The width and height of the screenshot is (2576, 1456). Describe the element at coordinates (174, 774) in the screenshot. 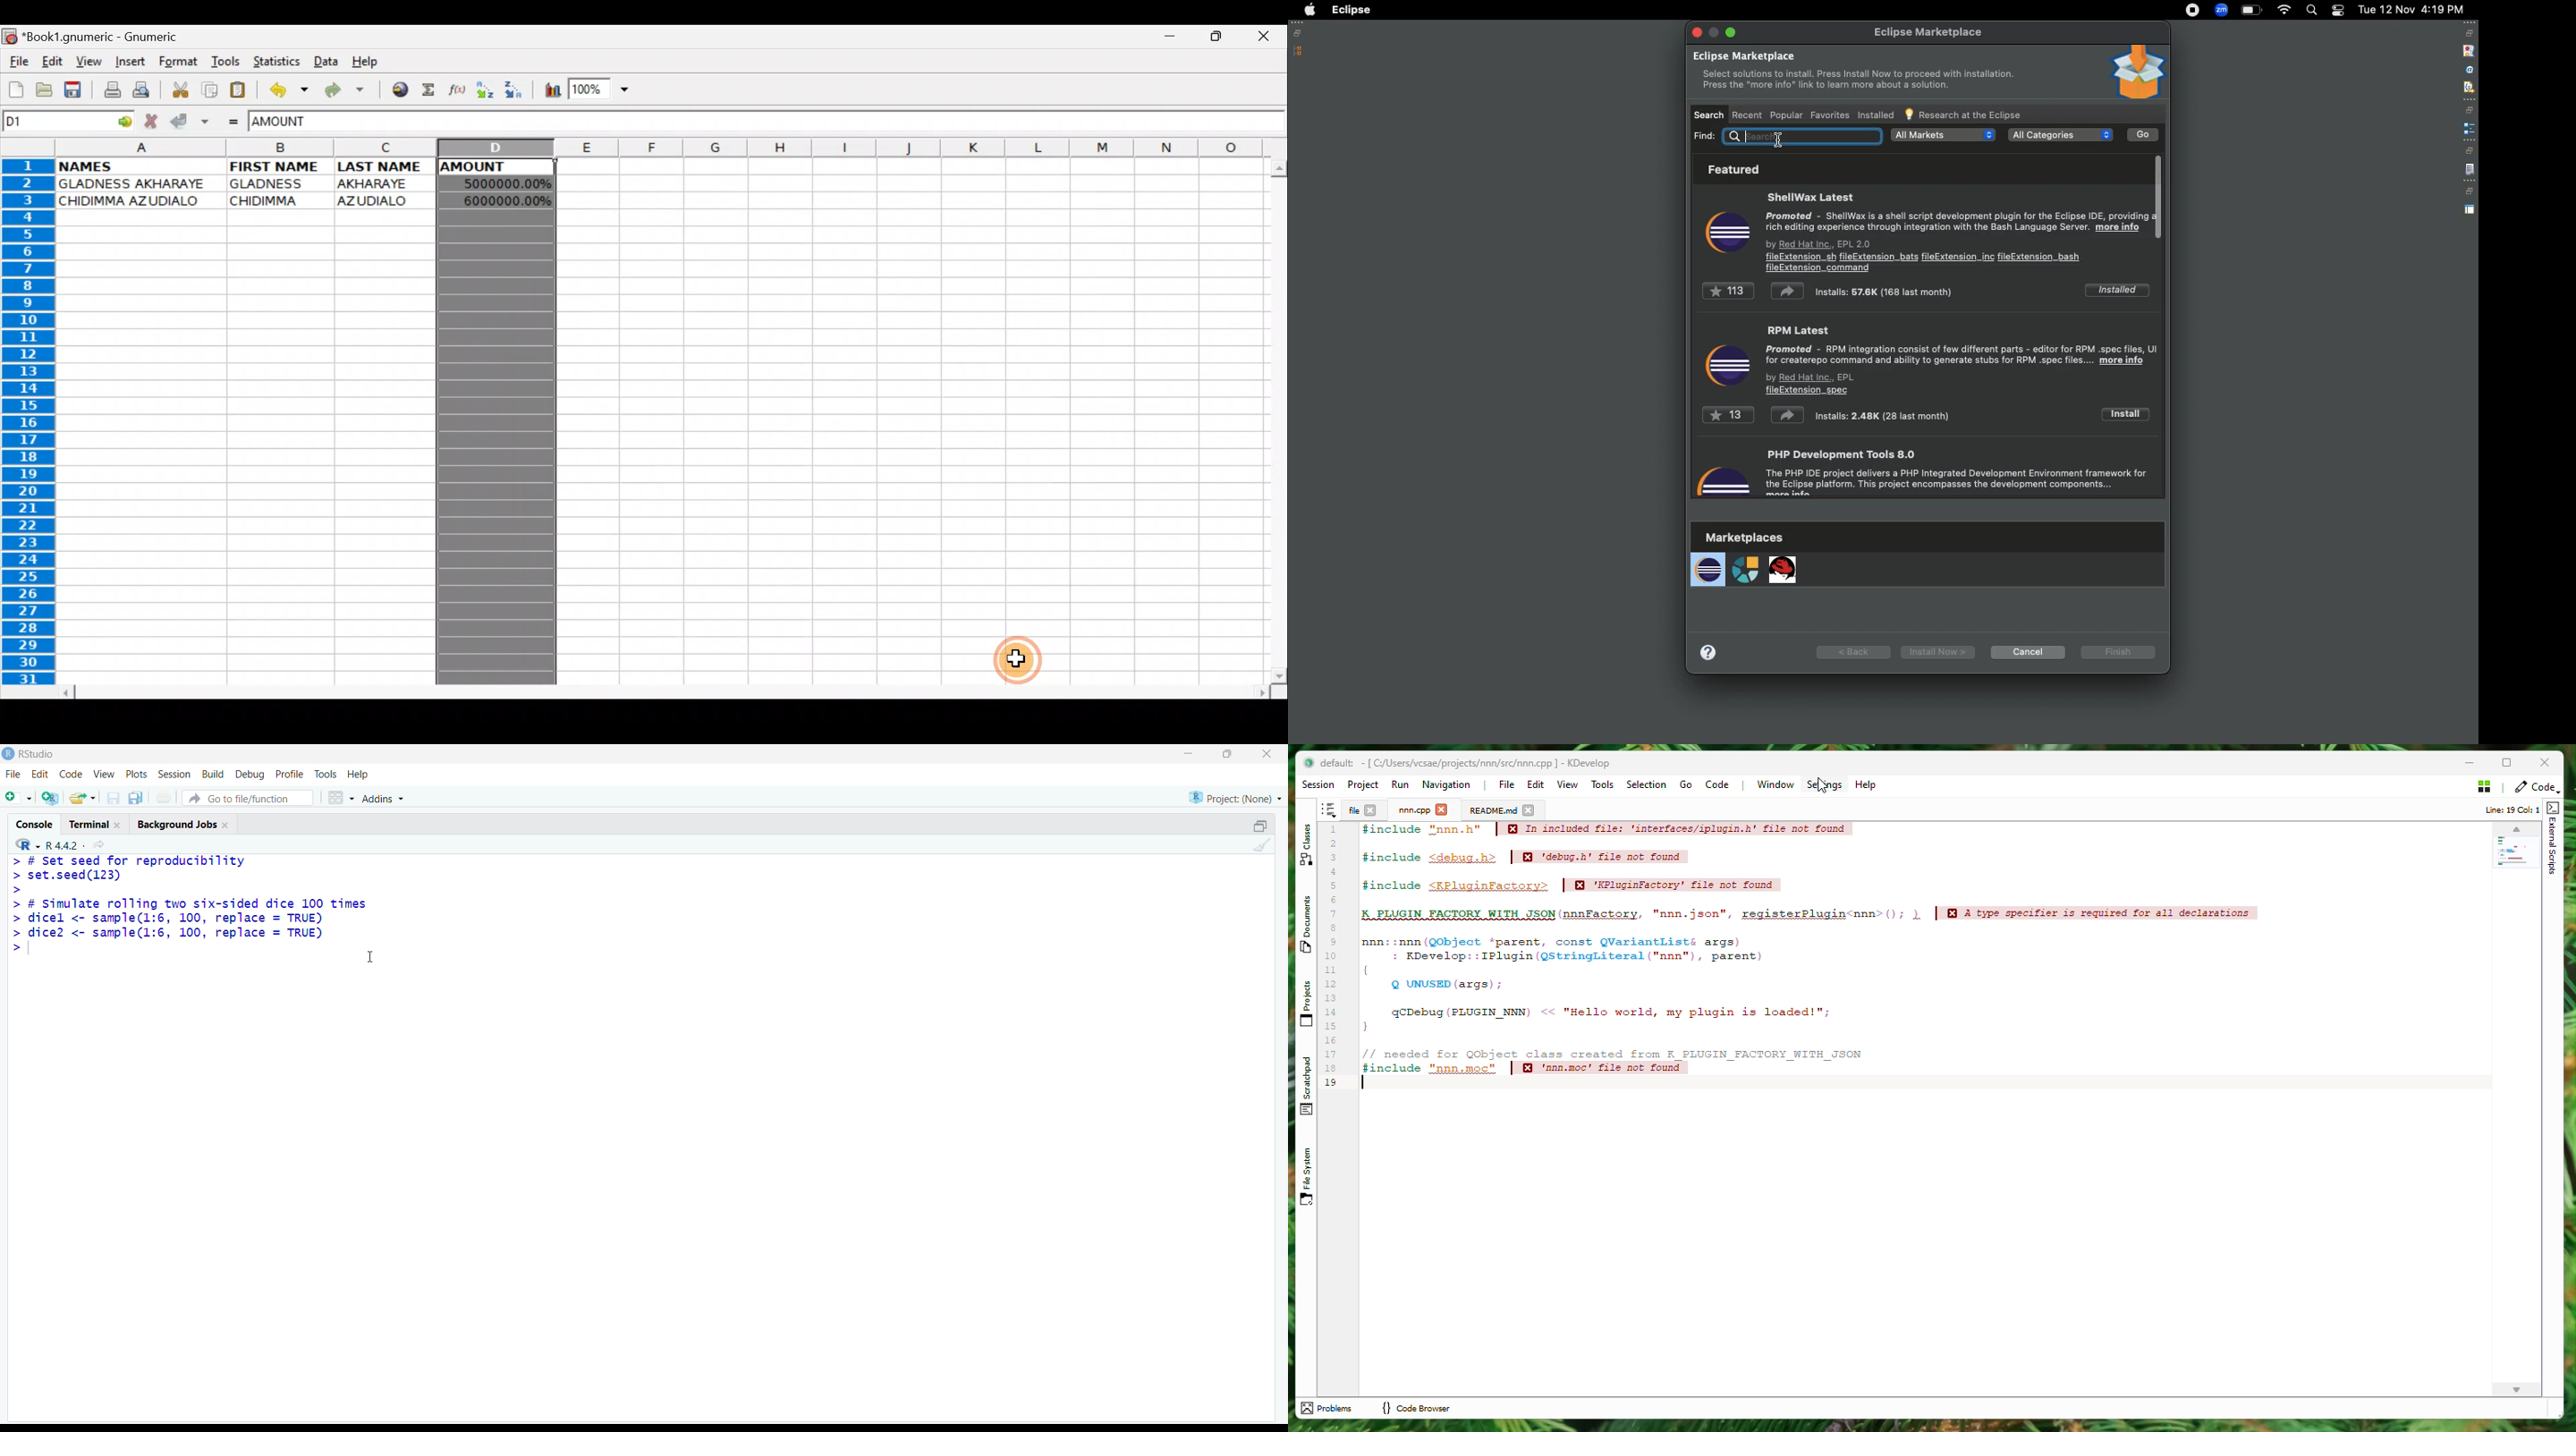

I see `session` at that location.